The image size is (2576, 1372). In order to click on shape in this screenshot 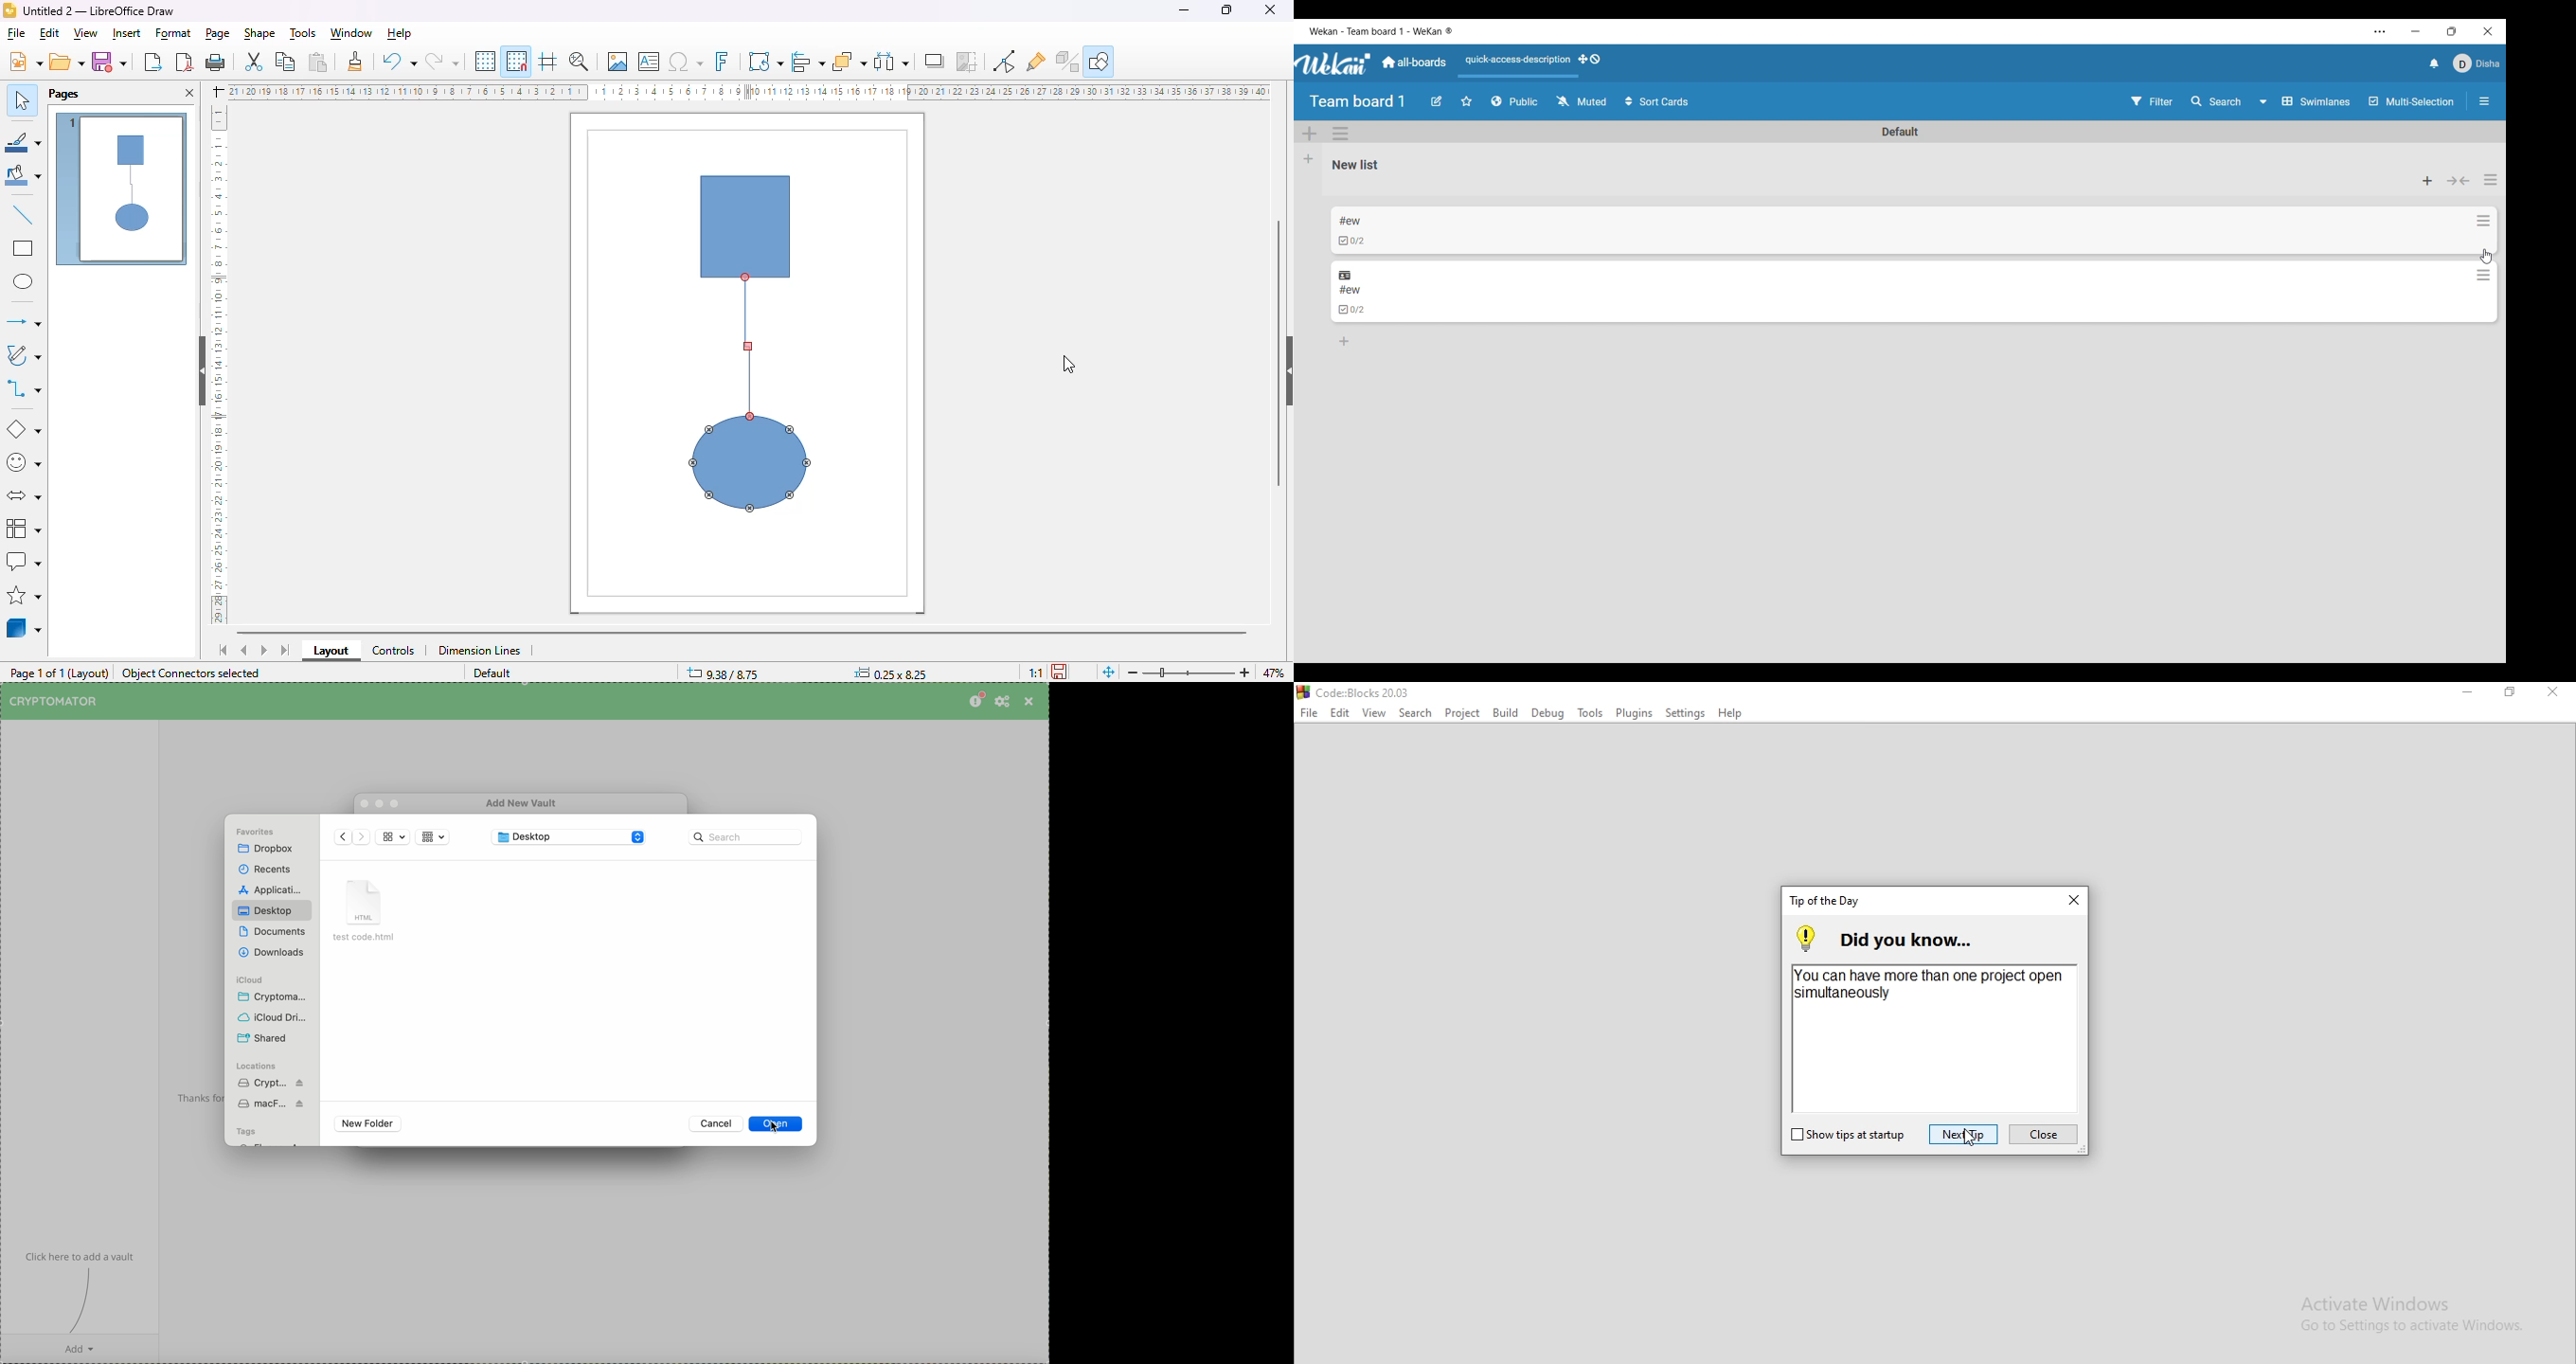, I will do `click(259, 33)`.